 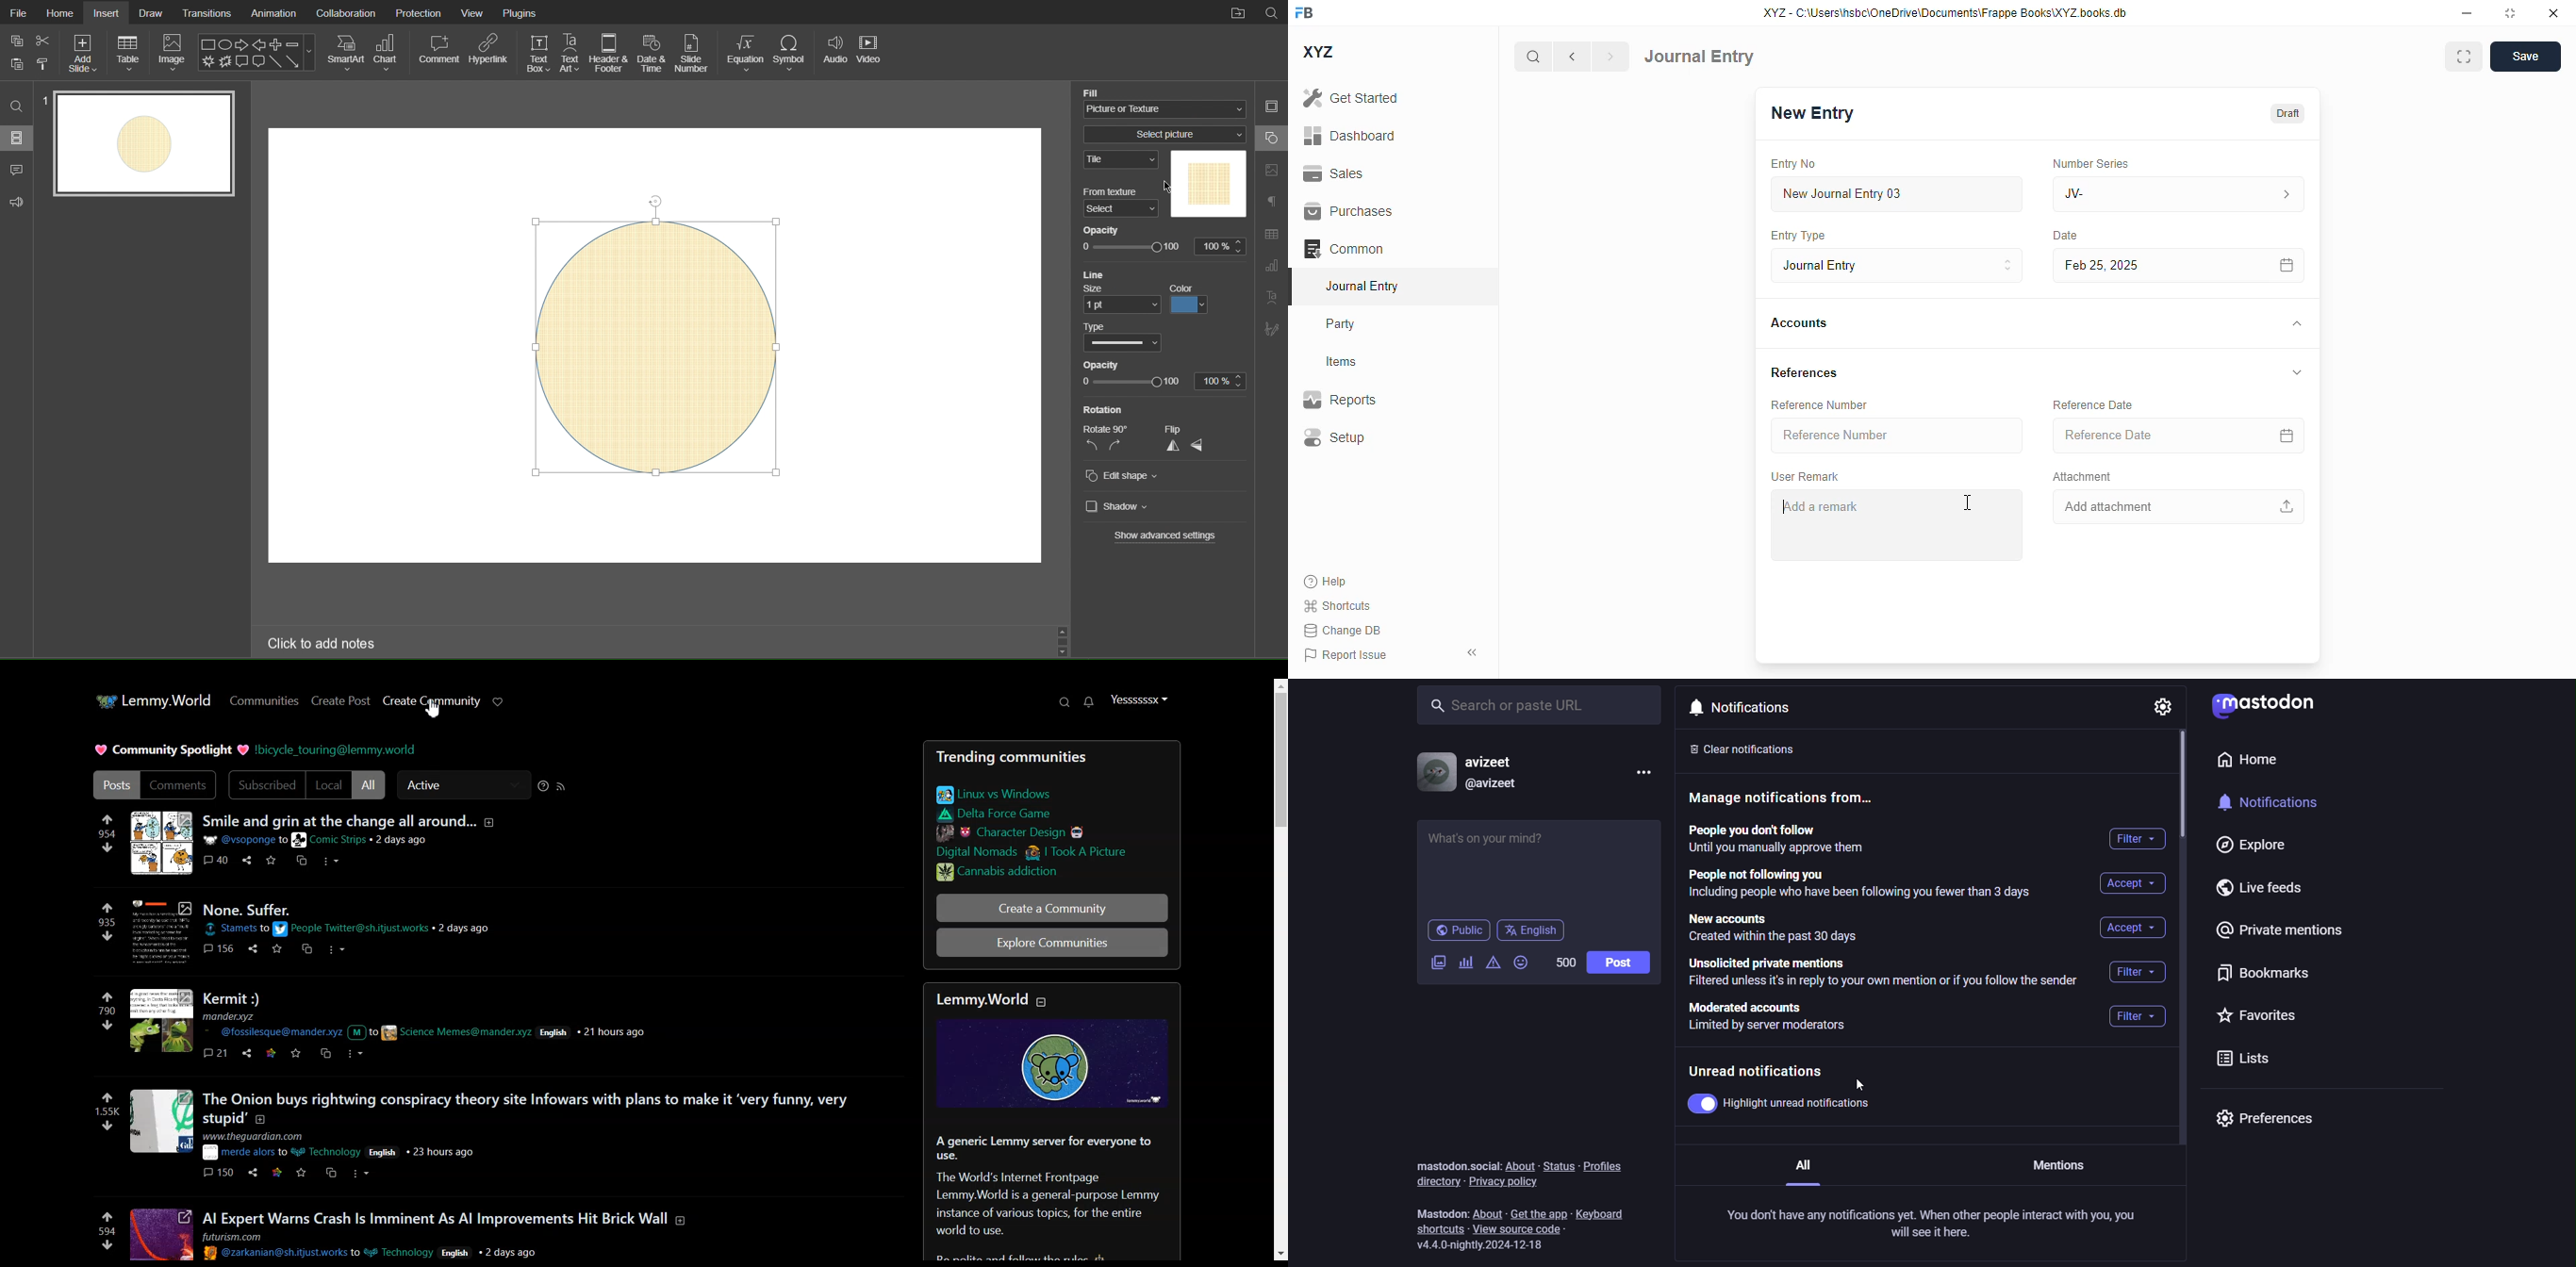 What do you see at coordinates (1776, 1017) in the screenshot?
I see `moderated accounts limited by server moderators` at bounding box center [1776, 1017].